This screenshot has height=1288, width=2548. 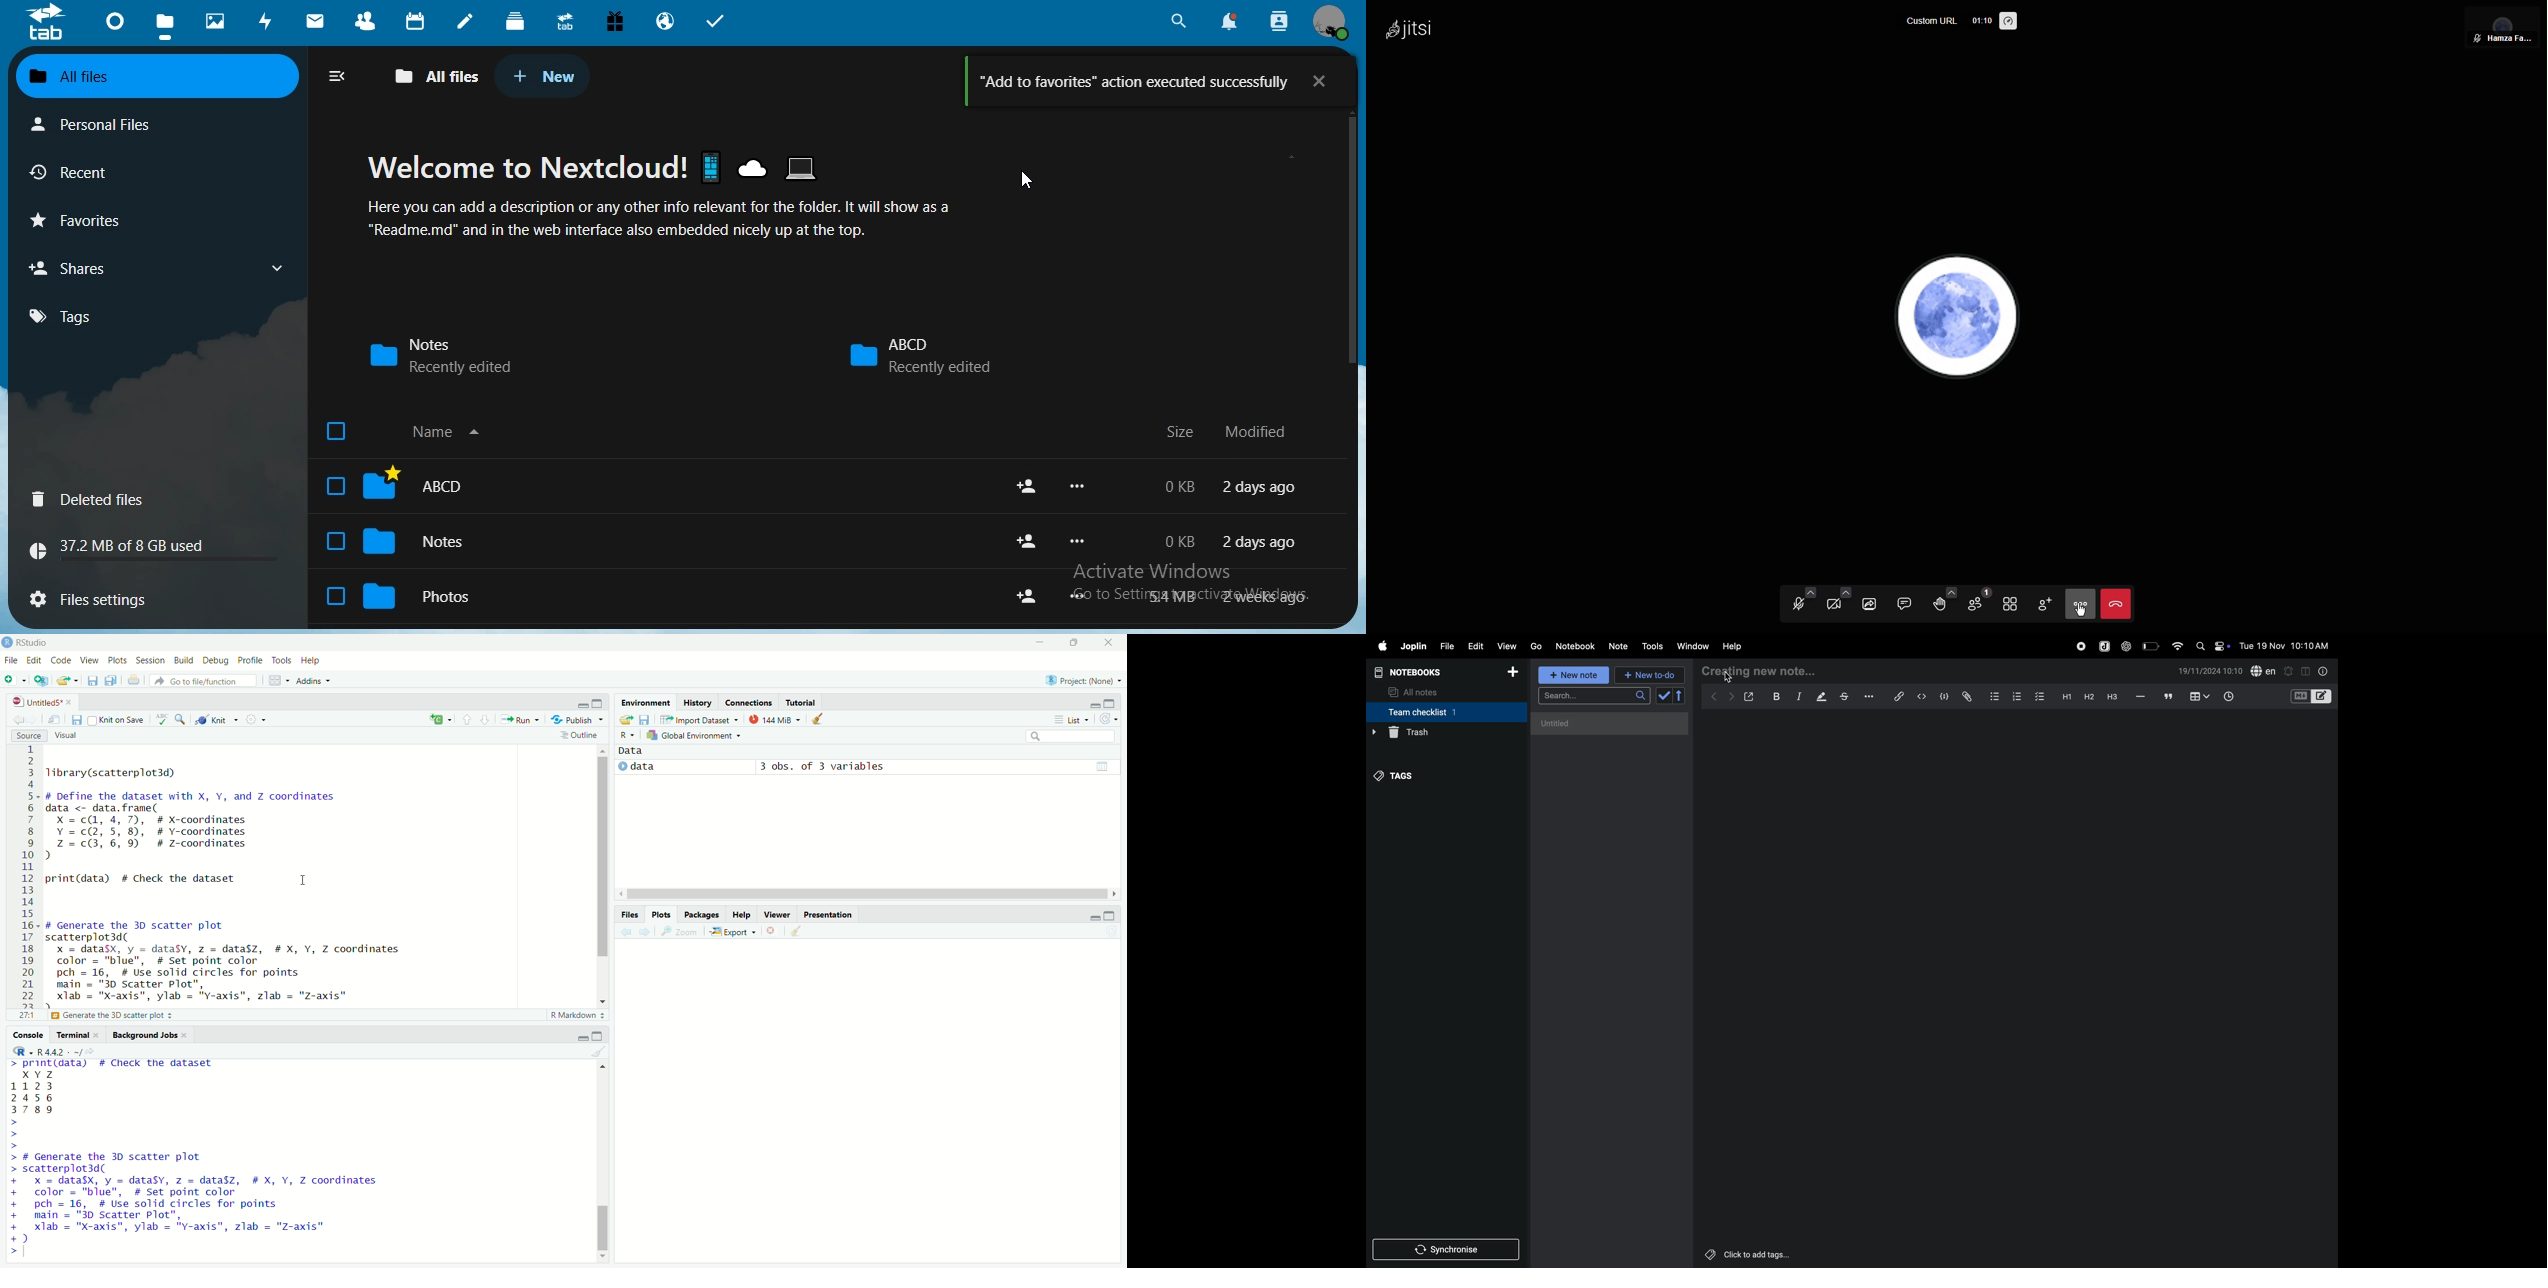 What do you see at coordinates (183, 720) in the screenshot?
I see `Find/Replace` at bounding box center [183, 720].